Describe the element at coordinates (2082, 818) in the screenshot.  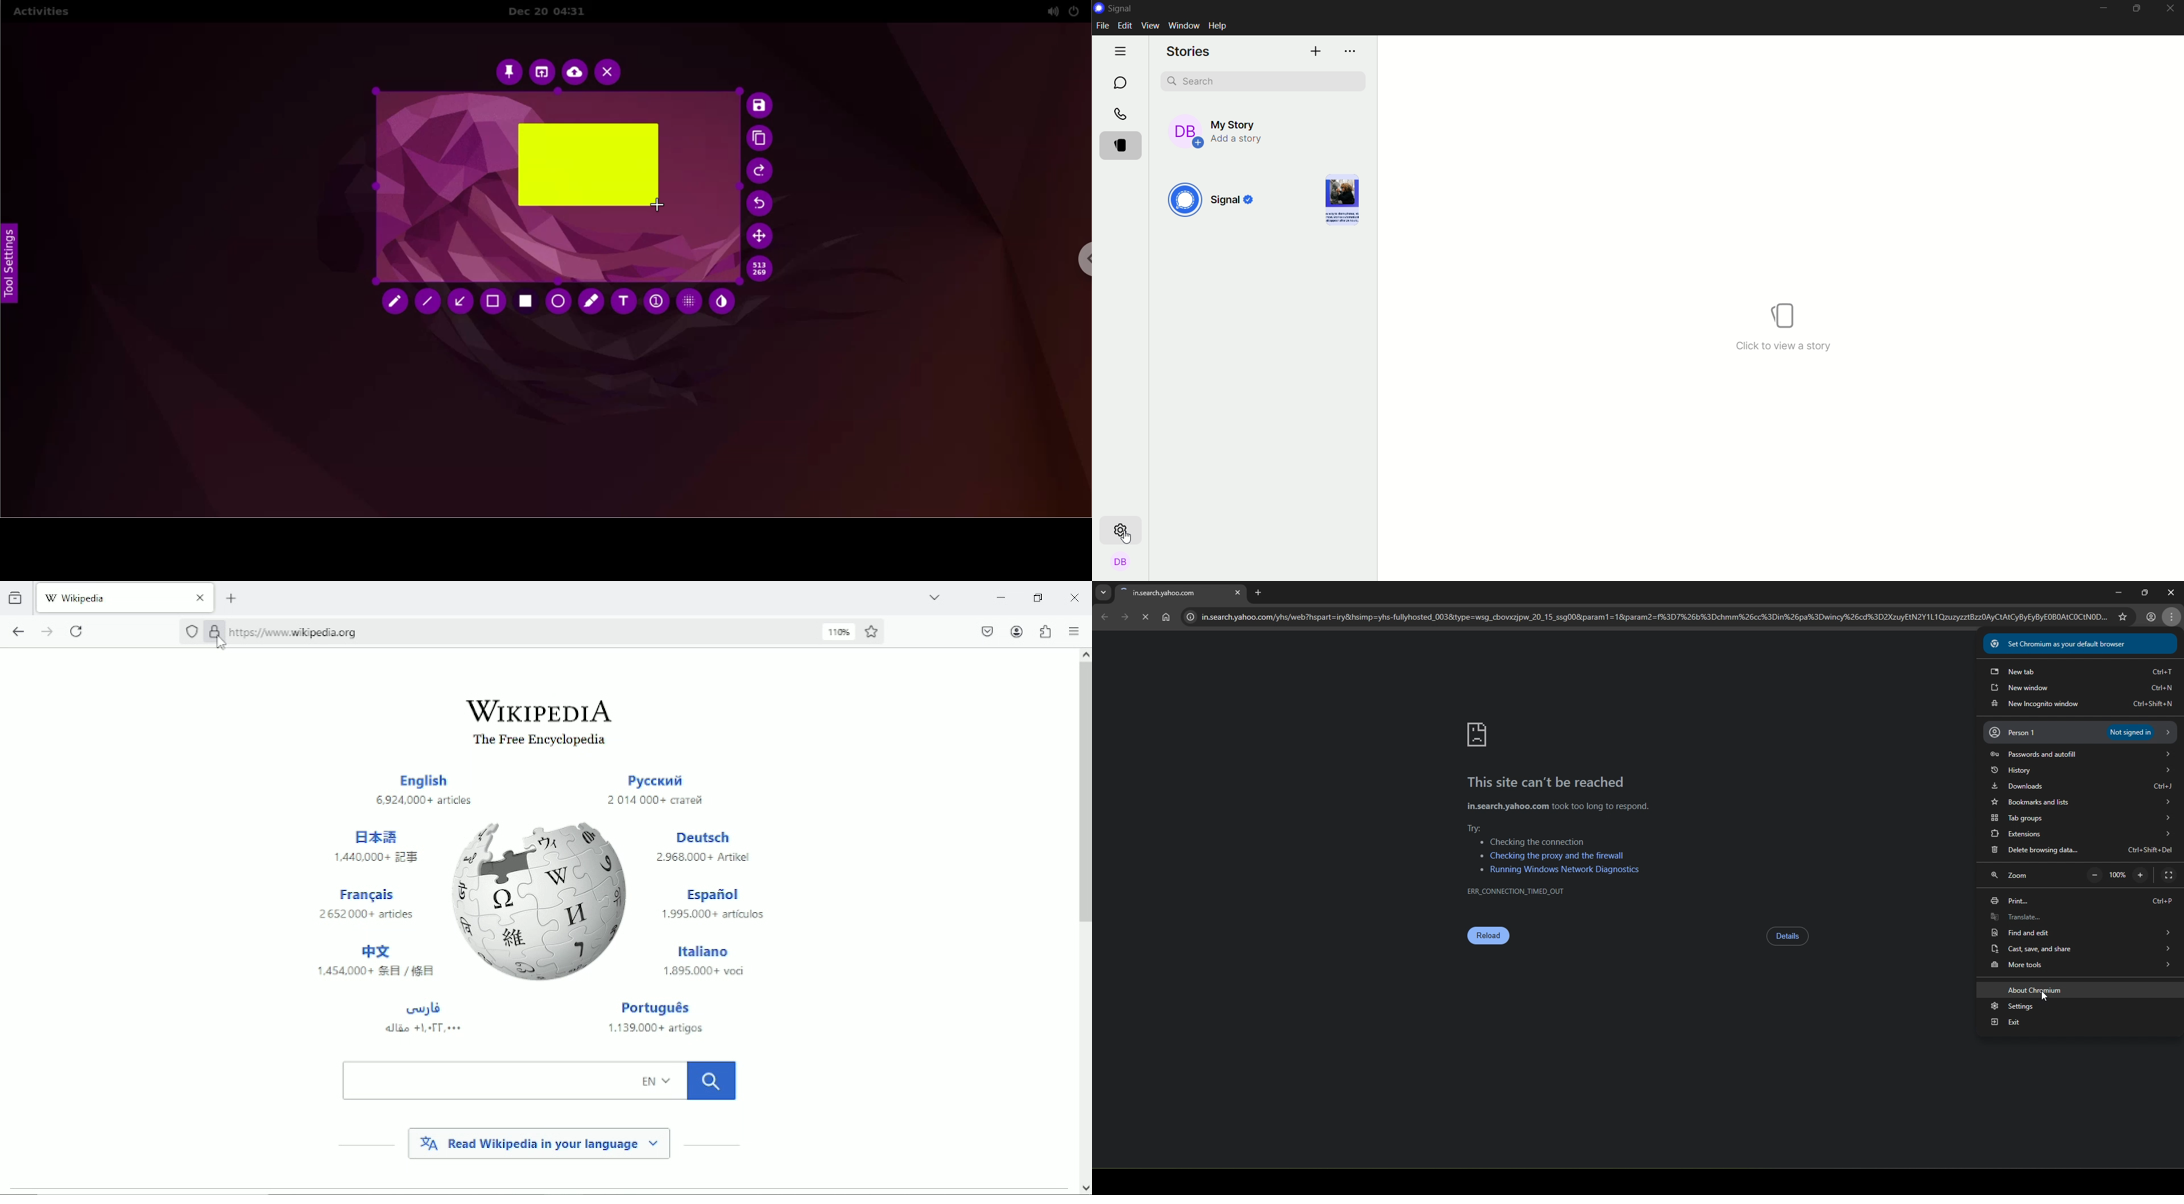
I see `tab groups` at that location.